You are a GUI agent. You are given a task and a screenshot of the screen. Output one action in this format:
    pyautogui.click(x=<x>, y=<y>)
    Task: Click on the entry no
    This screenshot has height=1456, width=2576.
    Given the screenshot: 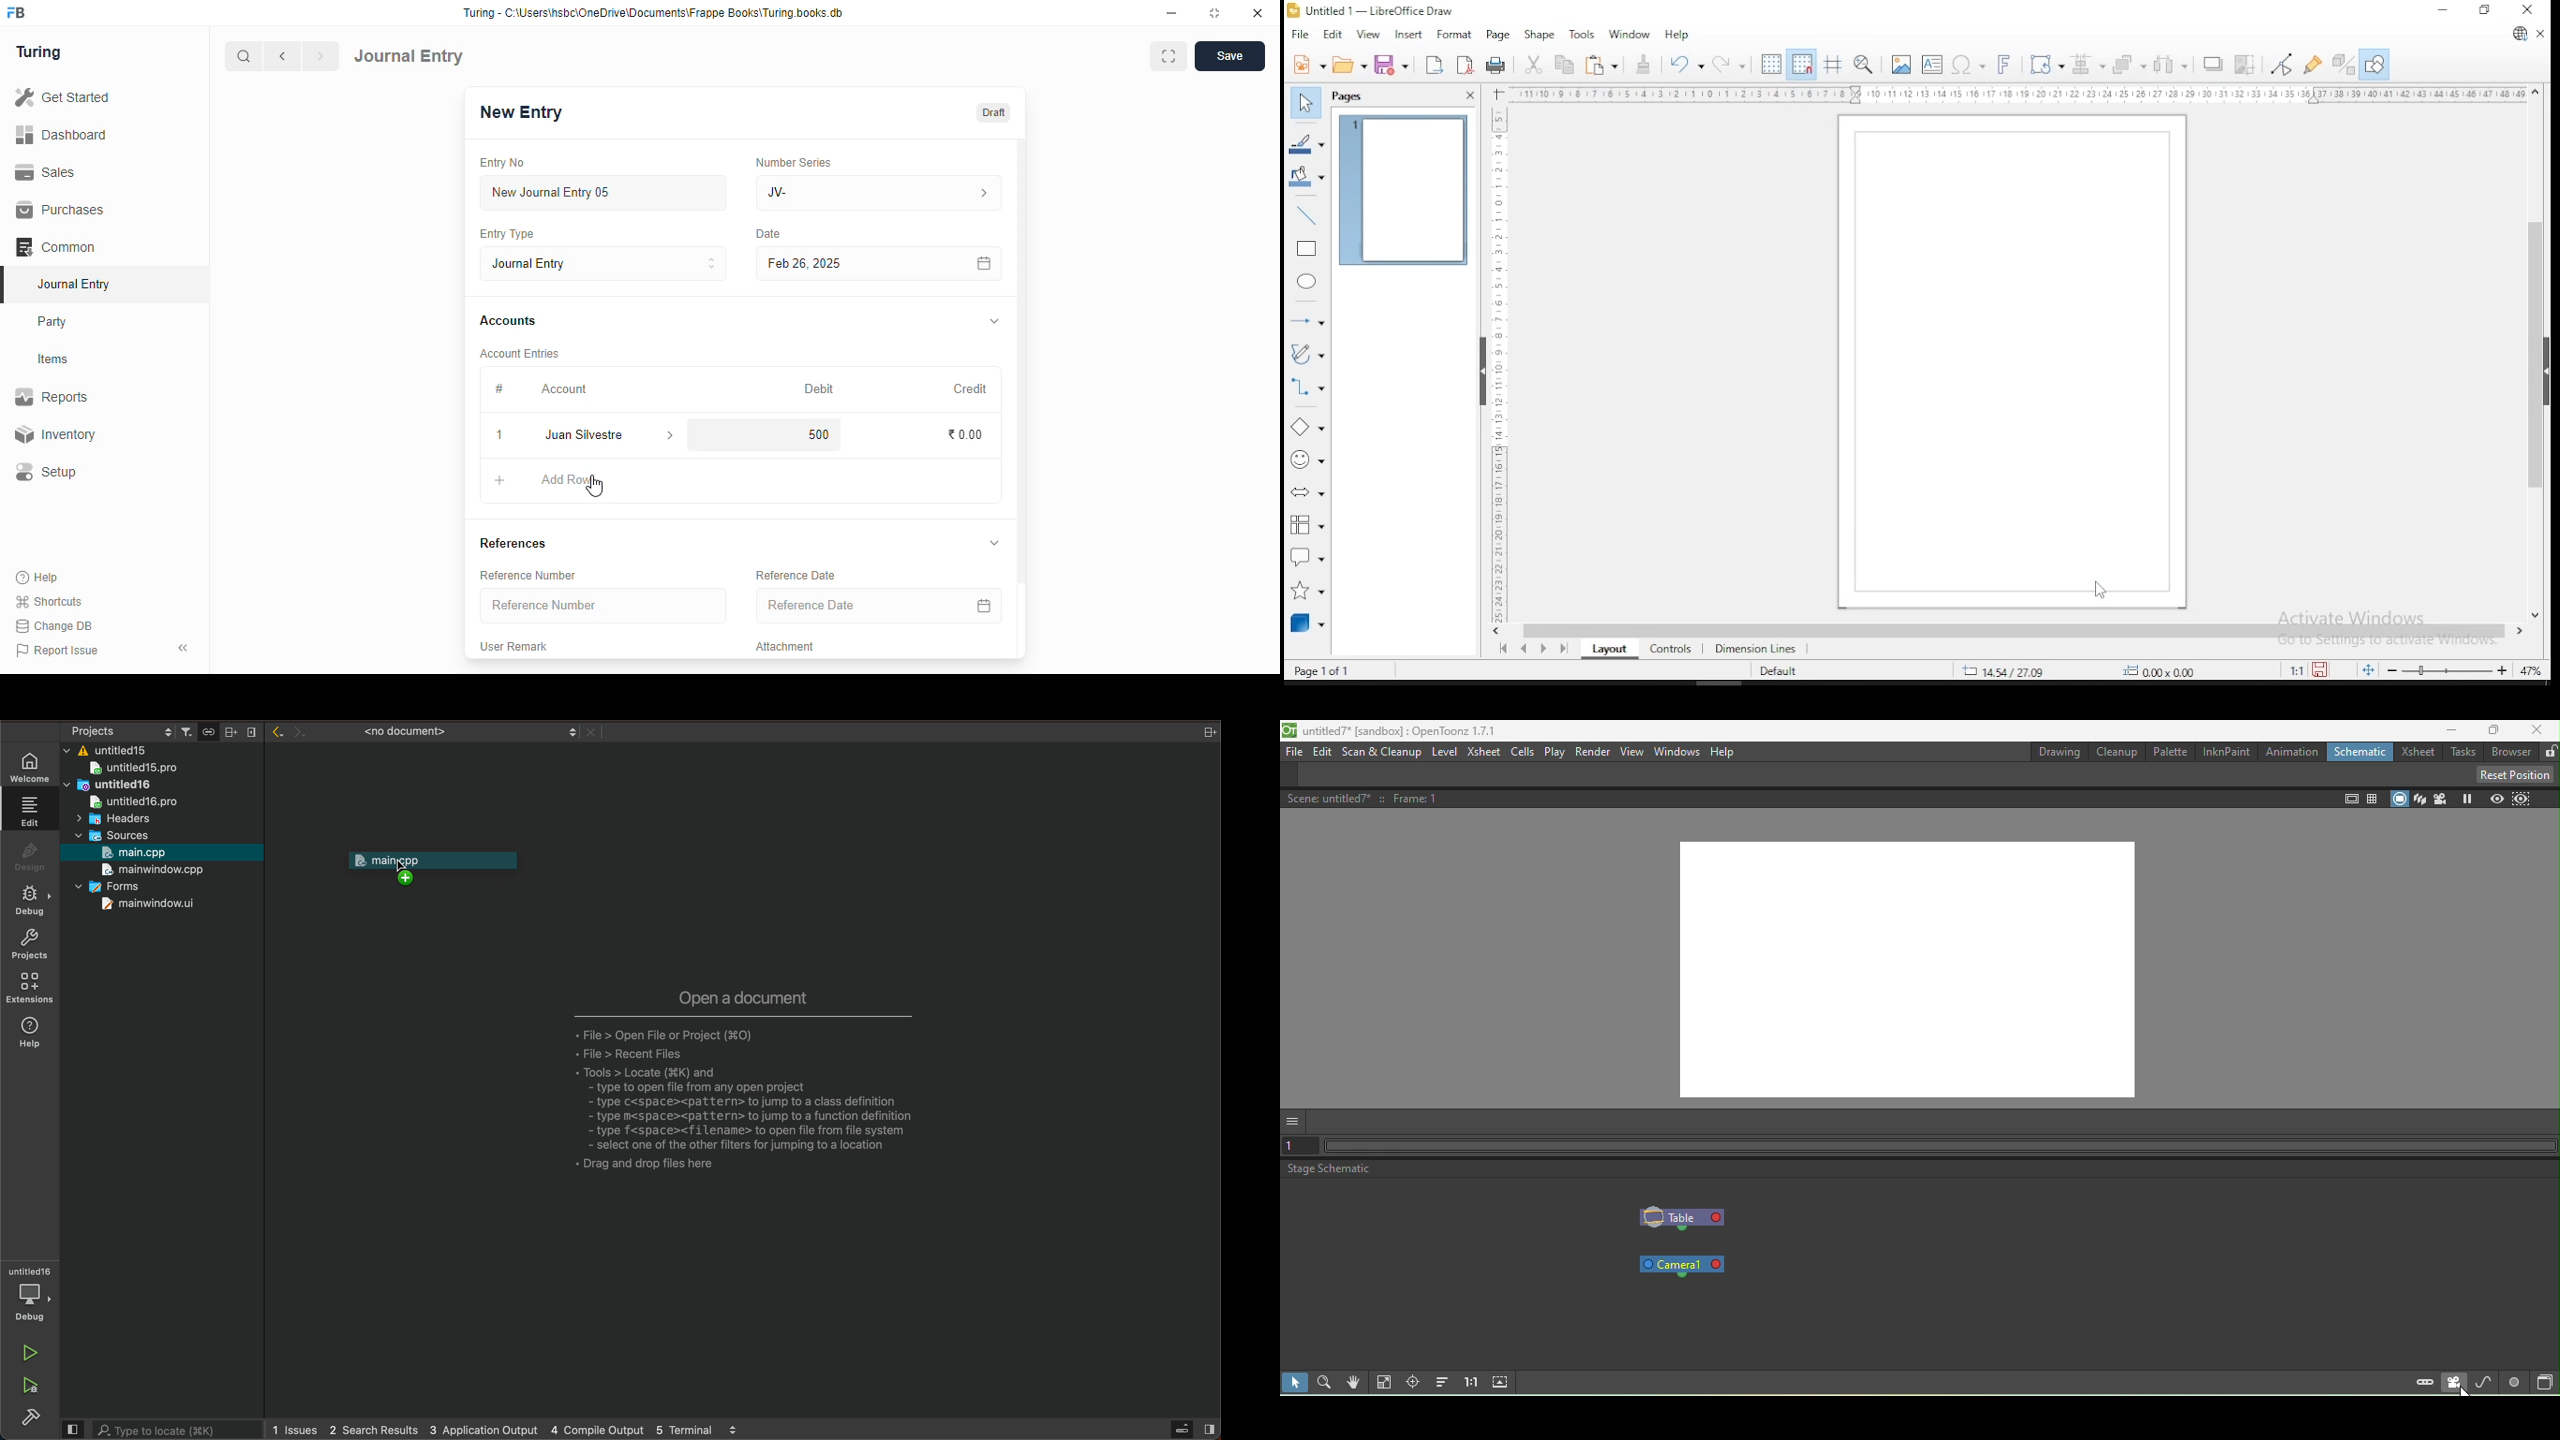 What is the action you would take?
    pyautogui.click(x=503, y=163)
    